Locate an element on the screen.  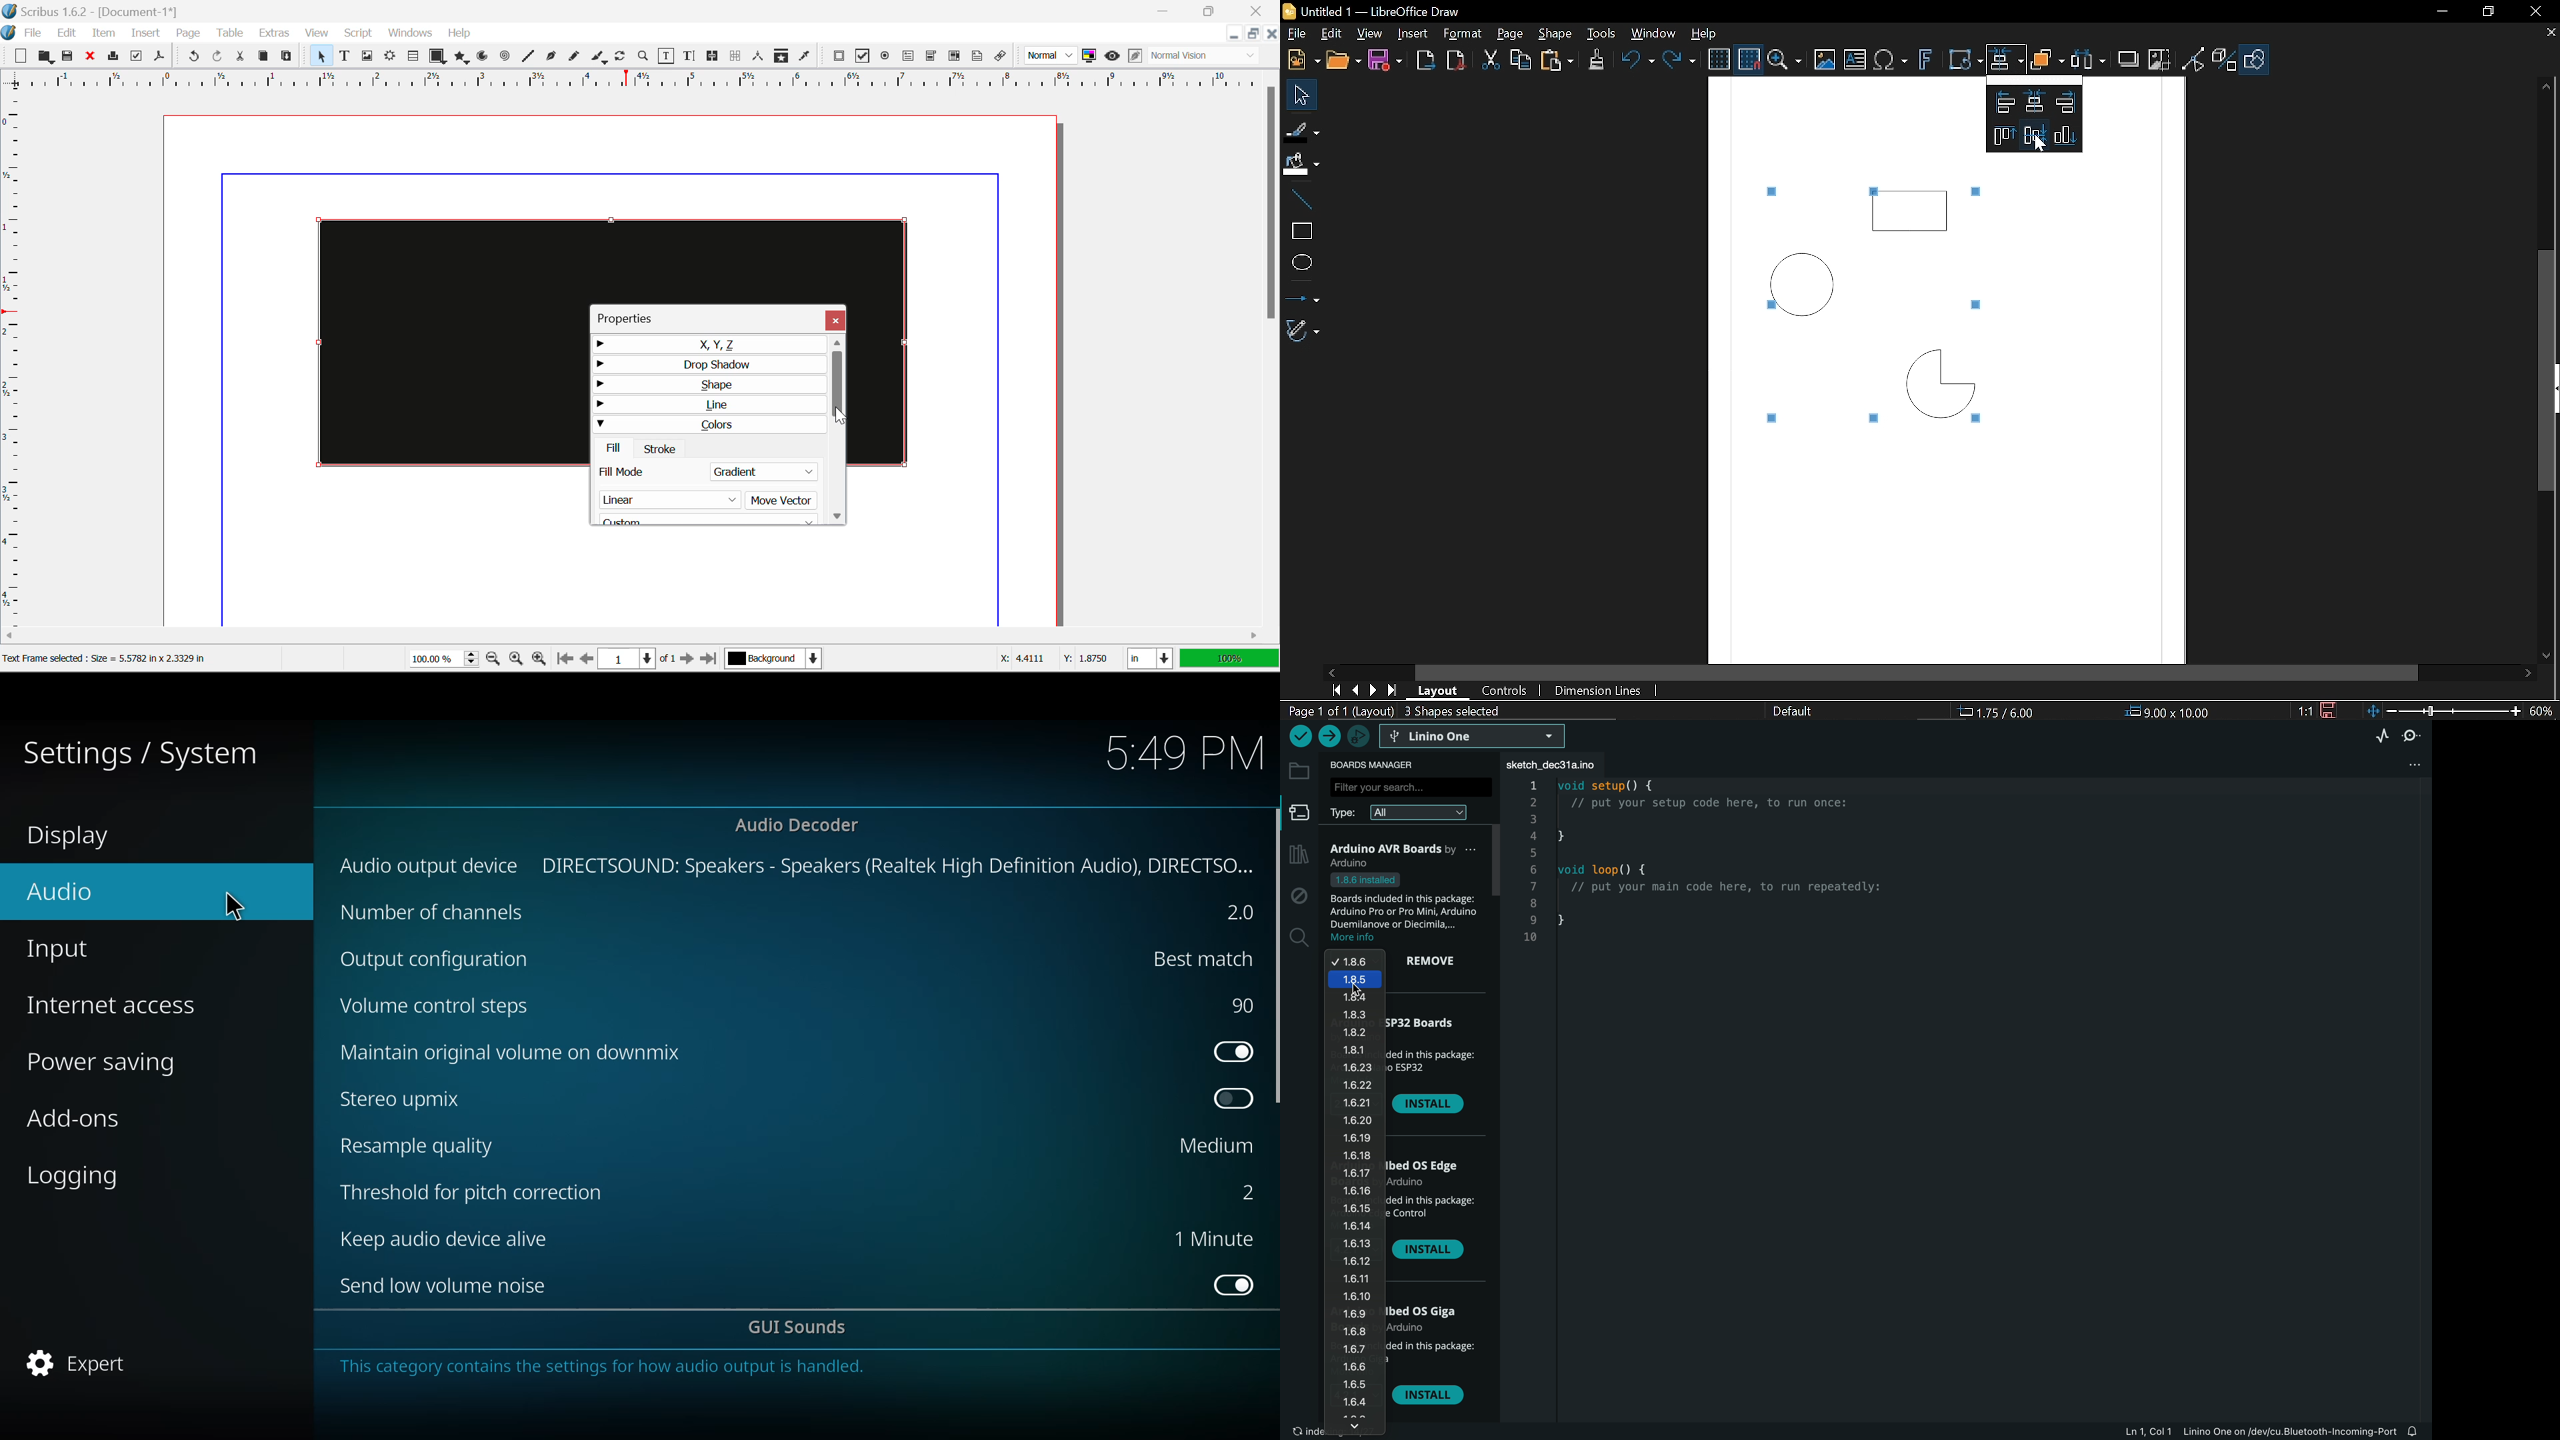
PDF Radio Button is located at coordinates (885, 58).